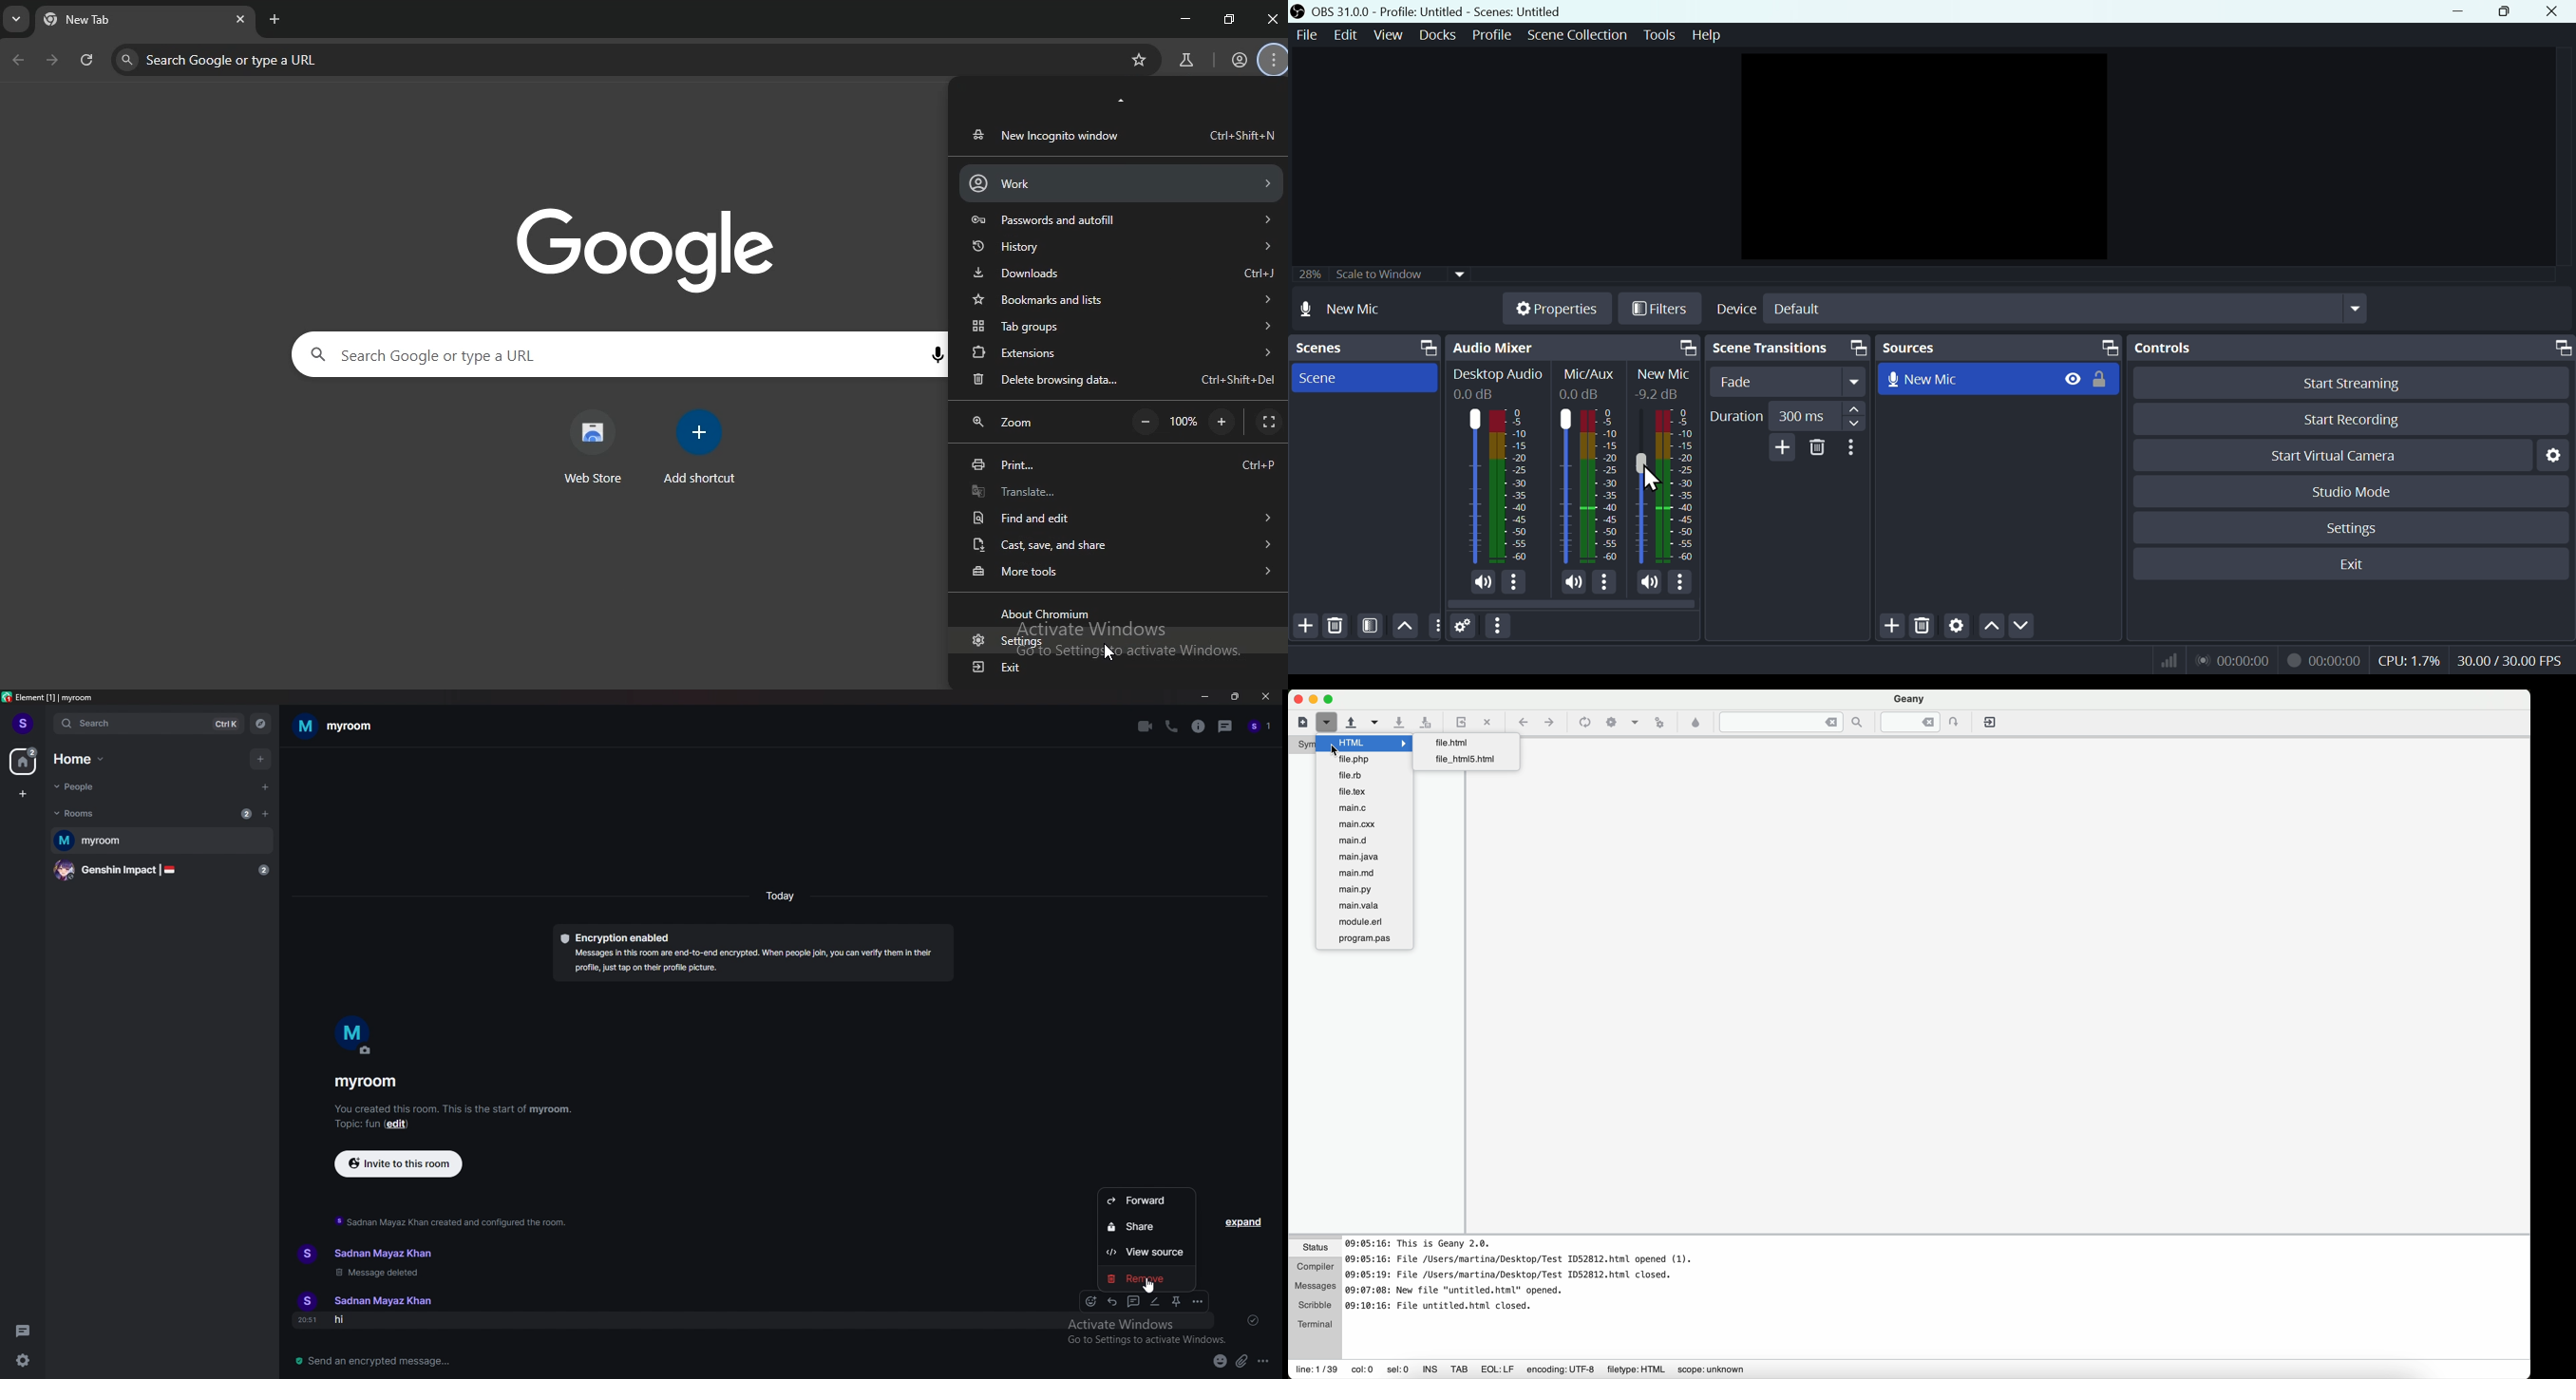  I want to click on myroom, so click(162, 841).